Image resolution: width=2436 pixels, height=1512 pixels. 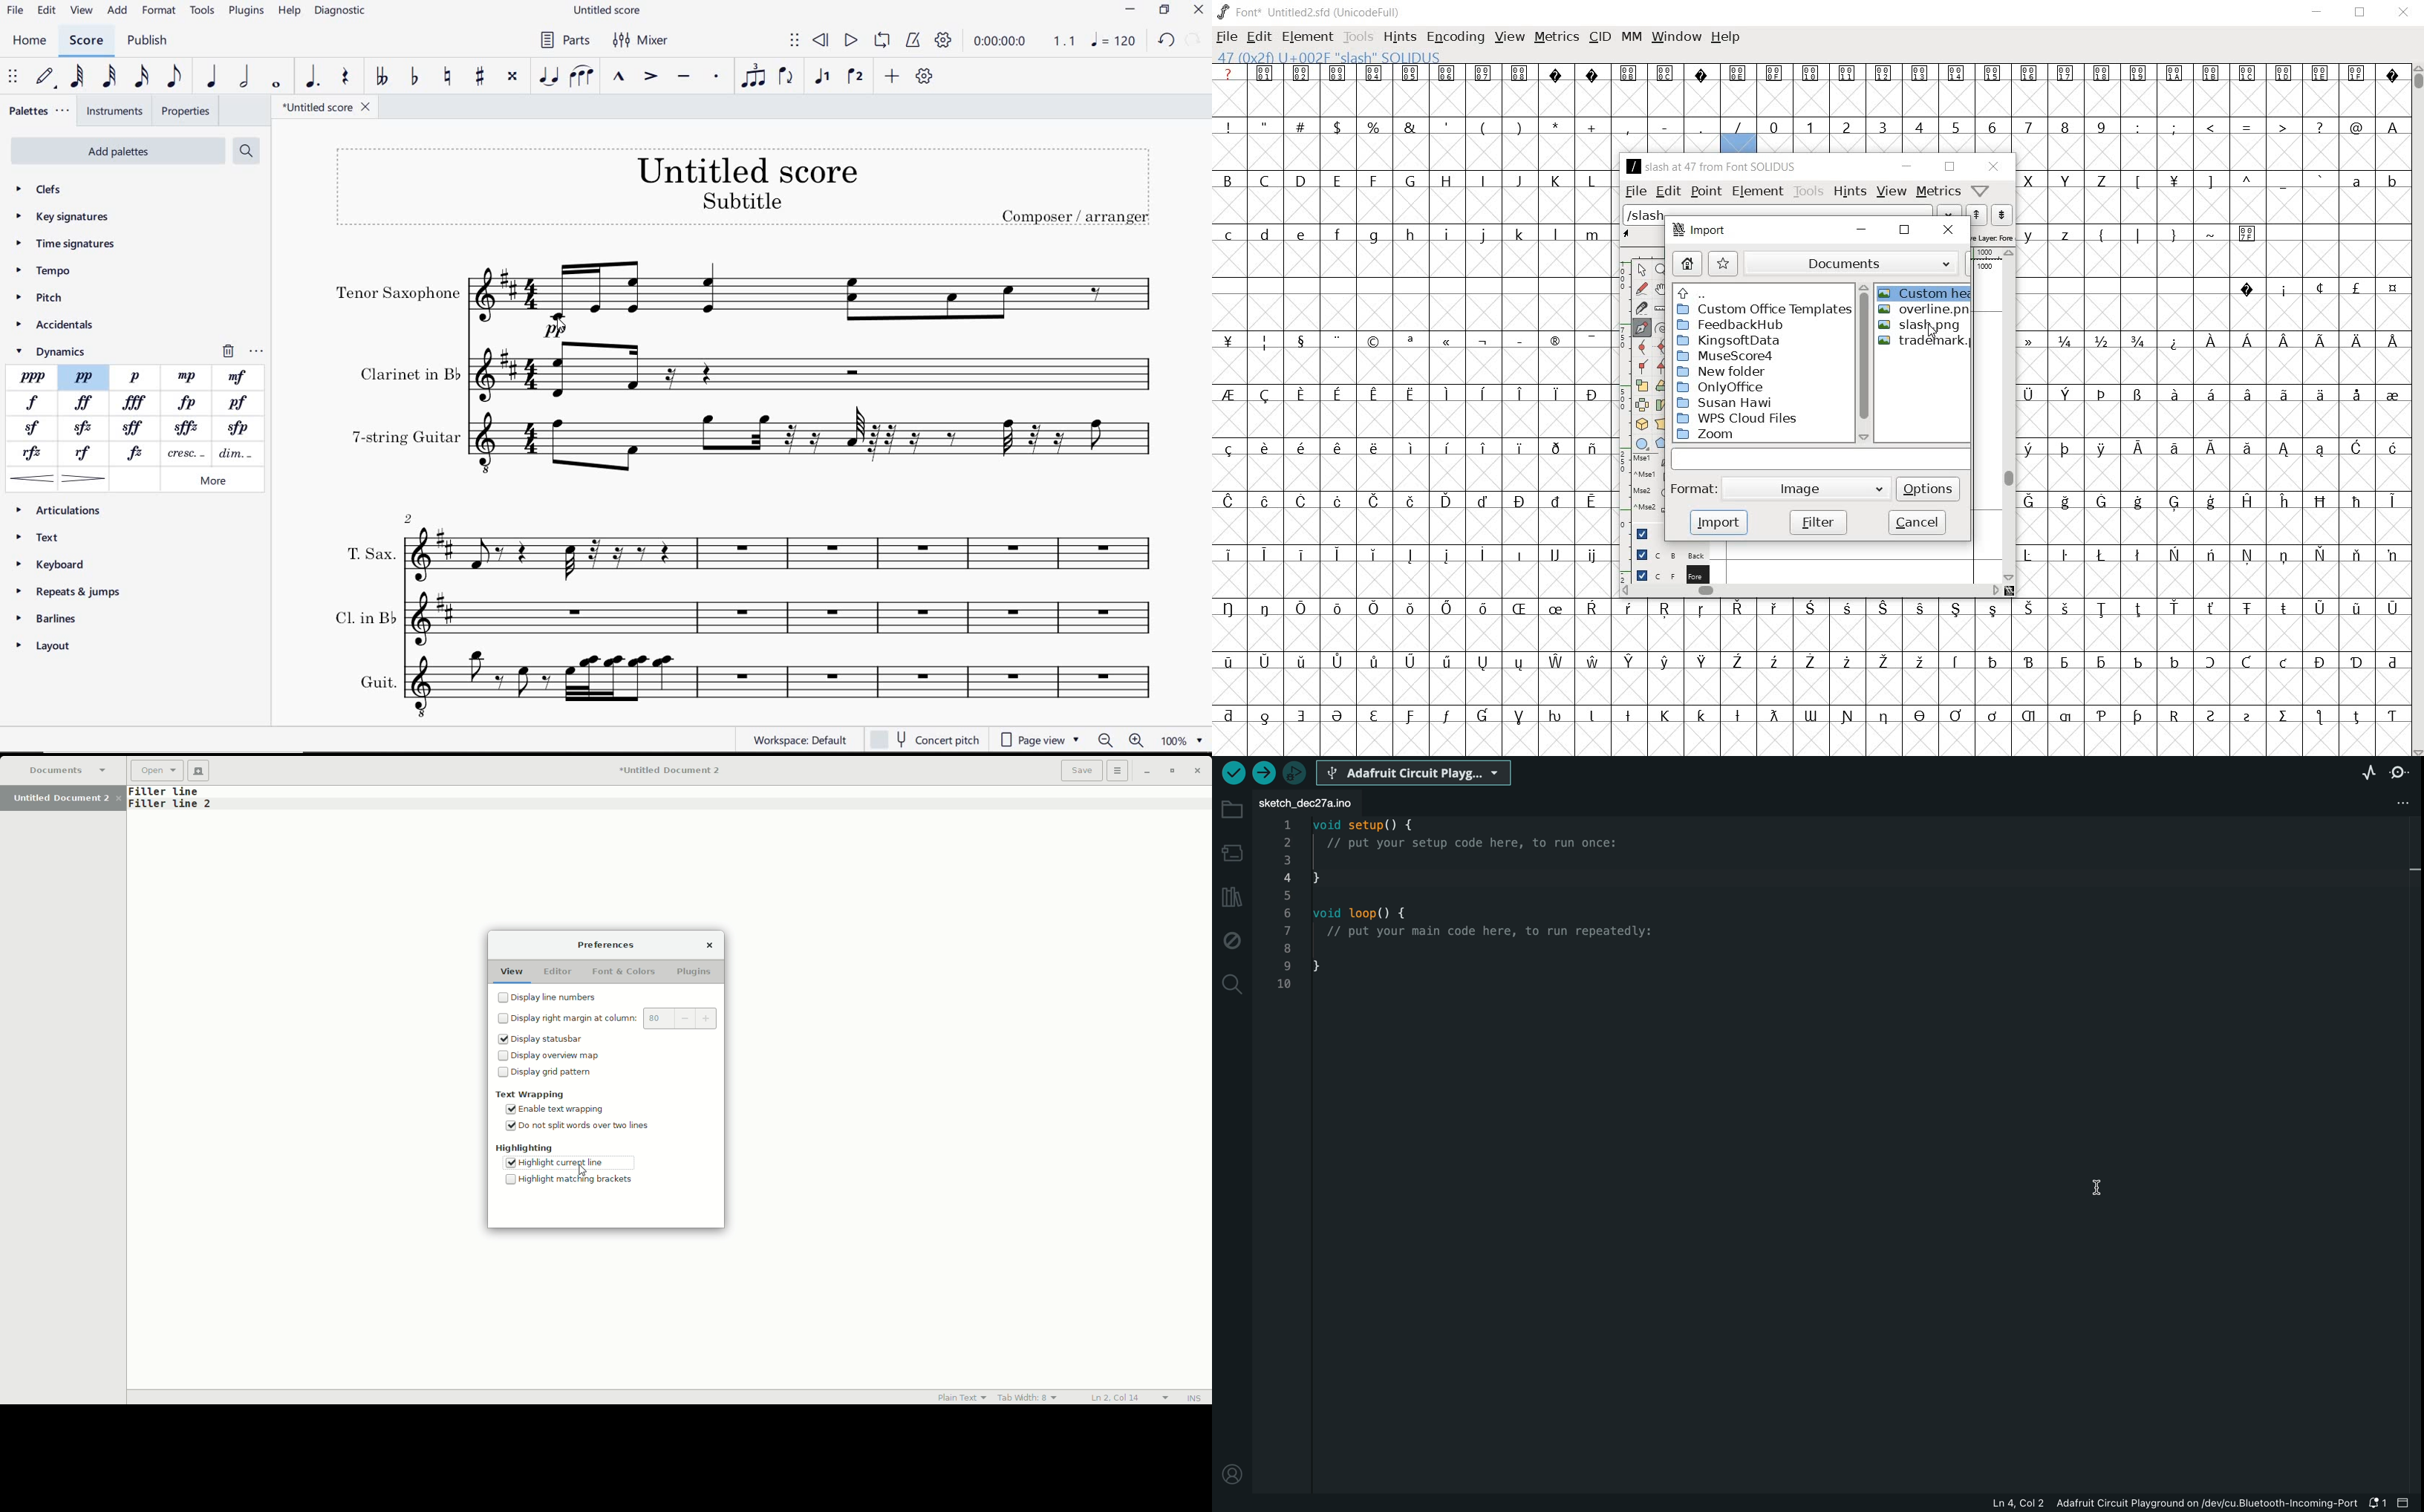 What do you see at coordinates (1808, 633) in the screenshot?
I see `empty cells` at bounding box center [1808, 633].